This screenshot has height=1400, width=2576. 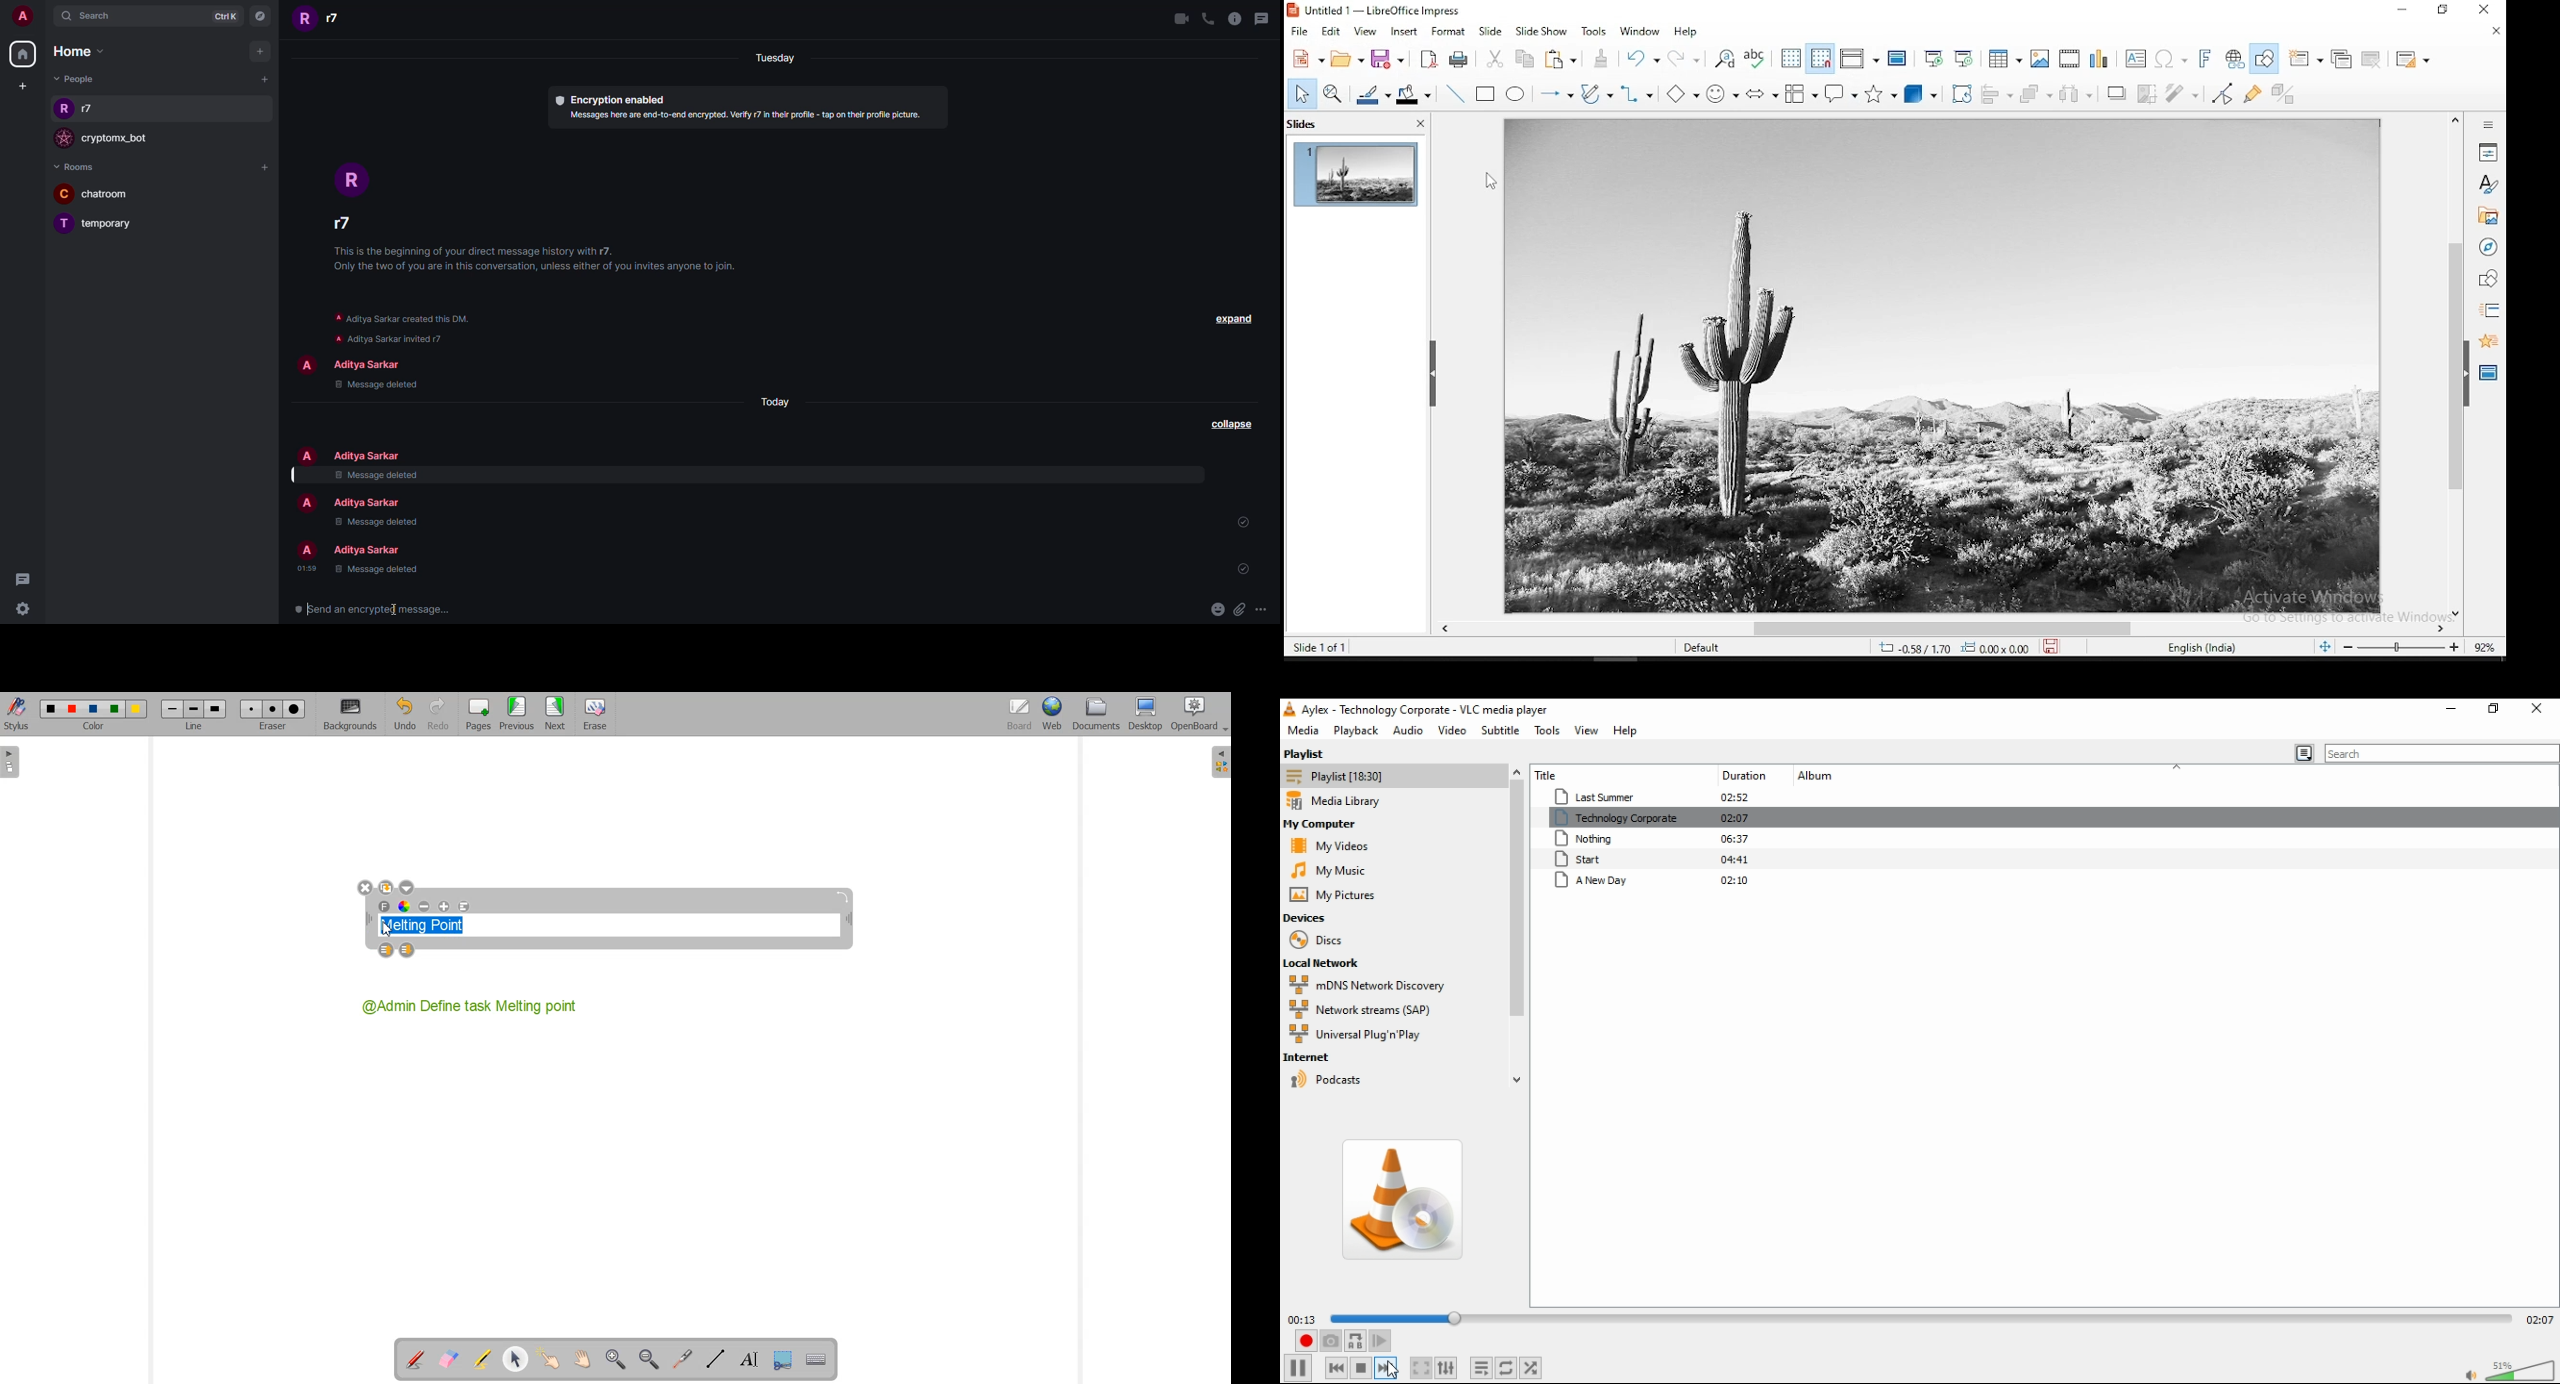 I want to click on display views, so click(x=1860, y=58).